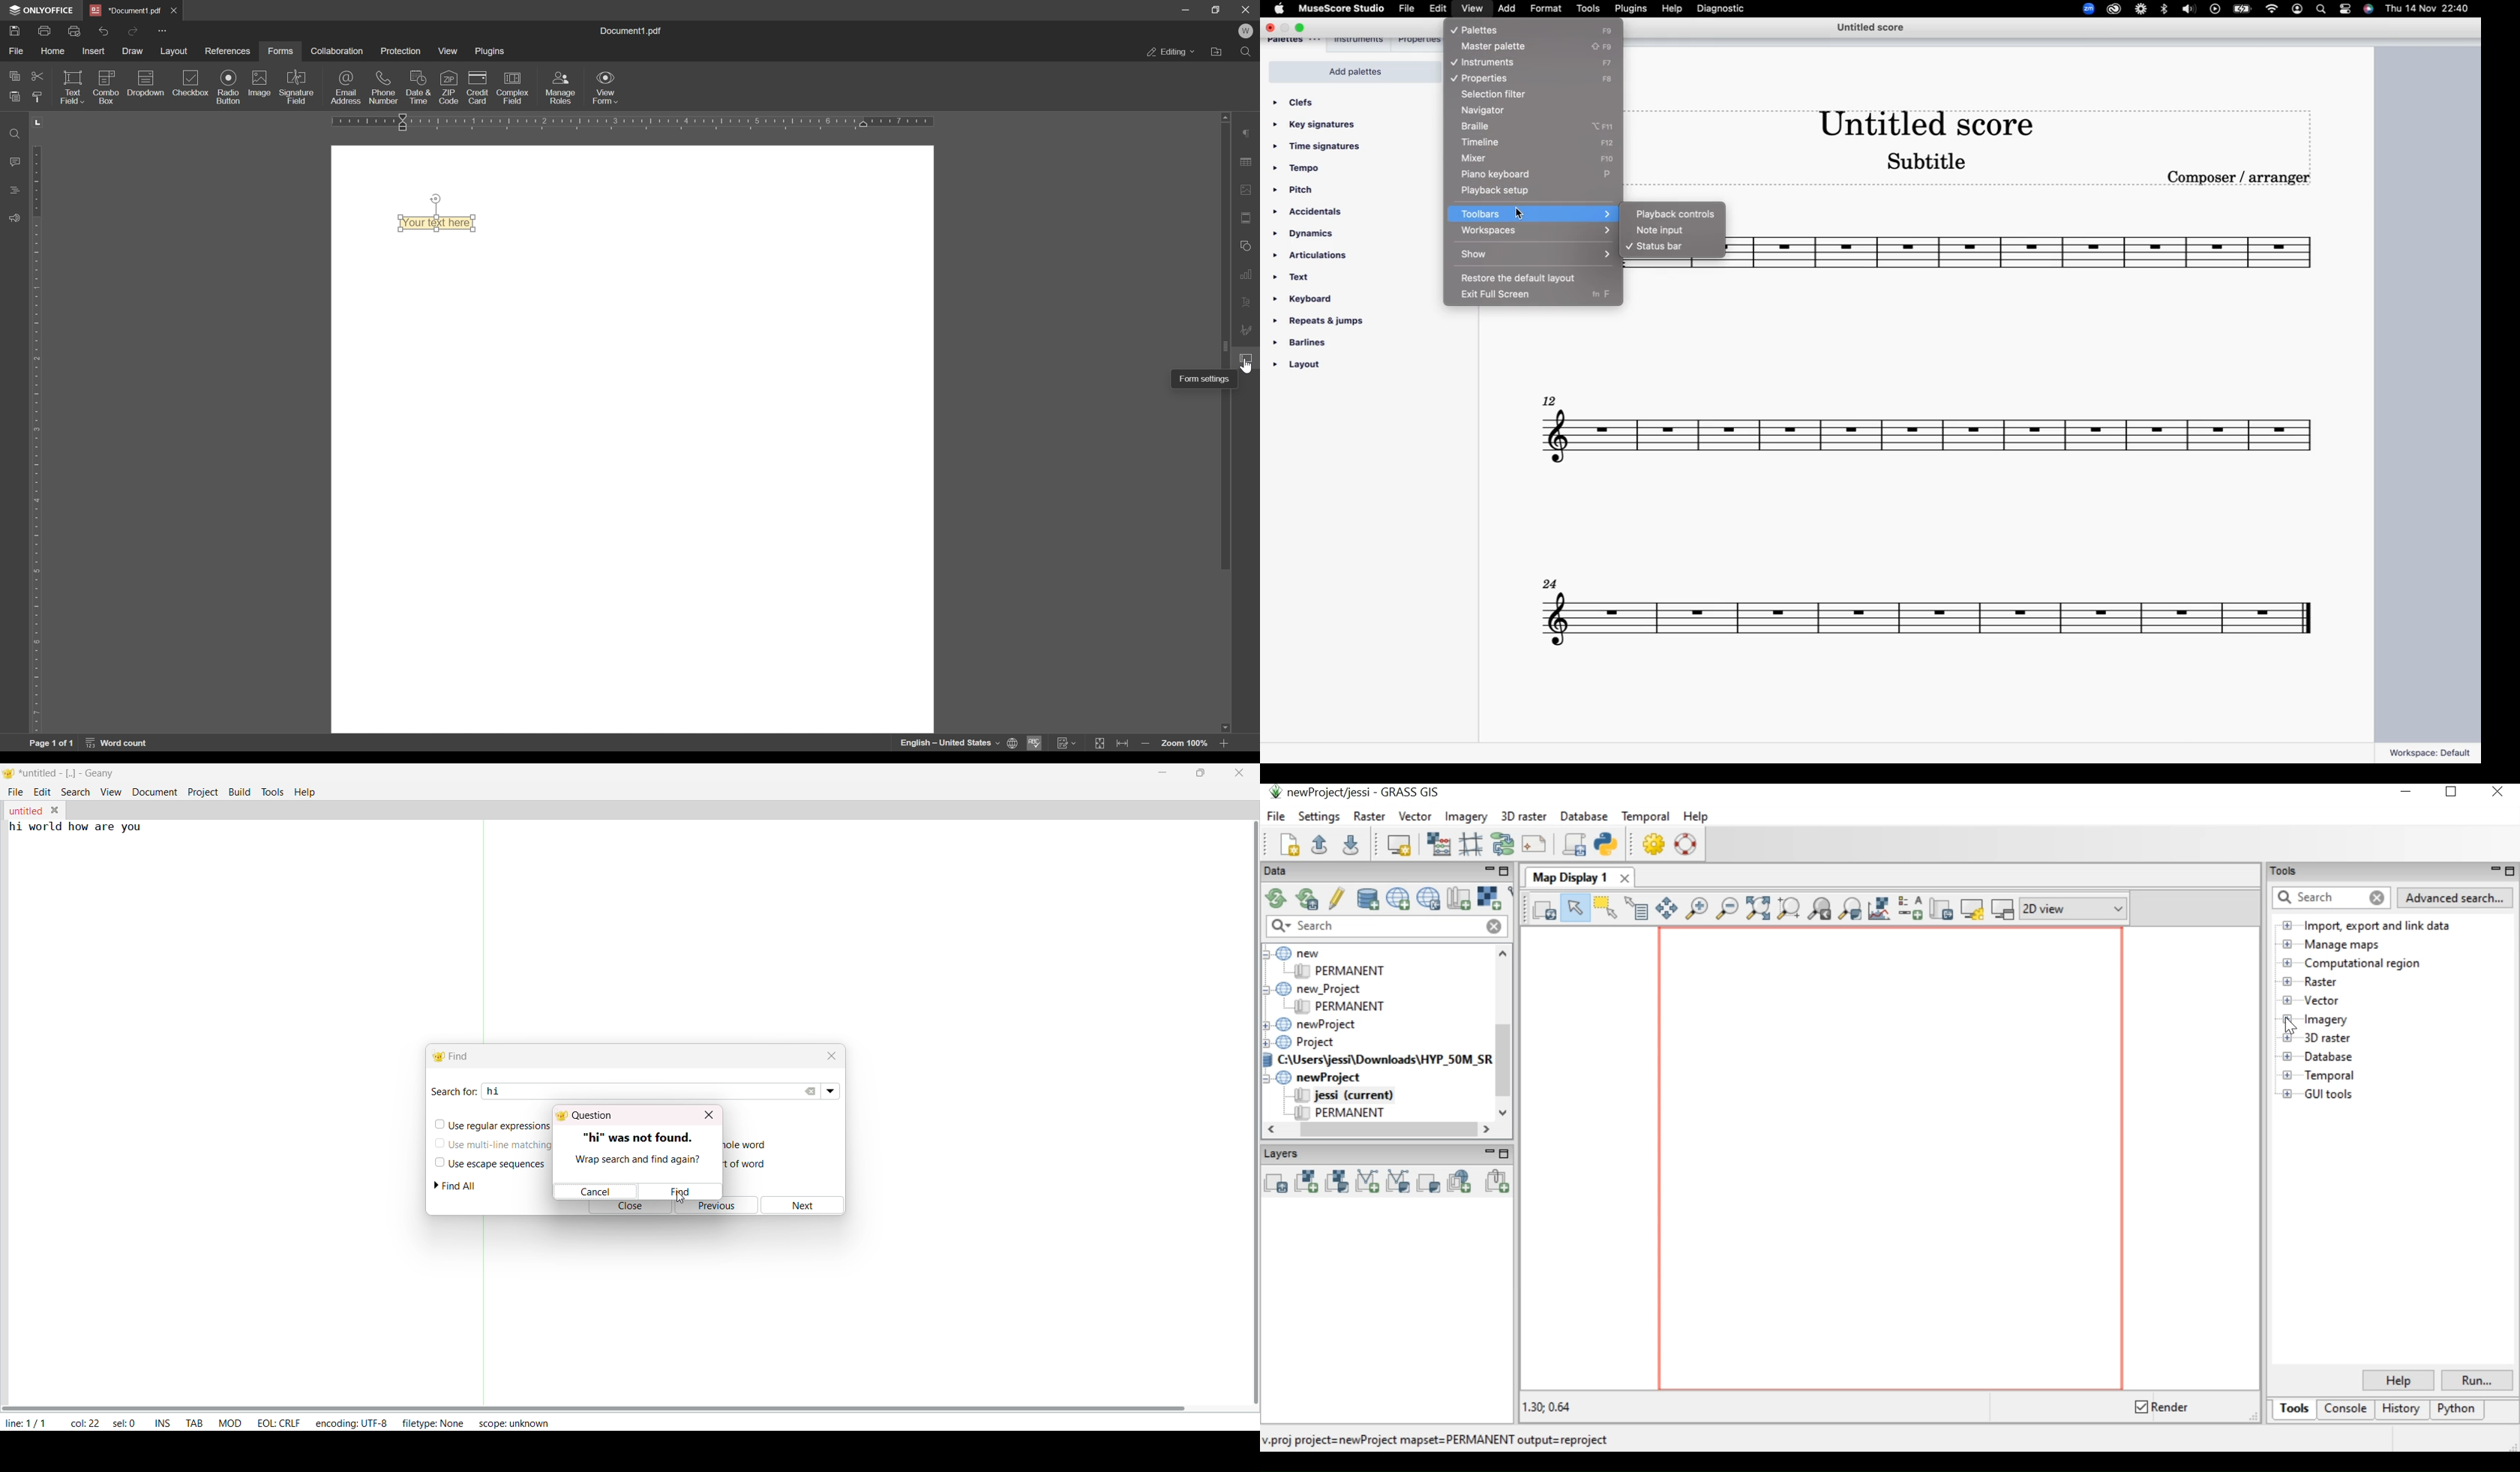 The height and width of the screenshot is (1484, 2520). What do you see at coordinates (1149, 745) in the screenshot?
I see `zoom in` at bounding box center [1149, 745].